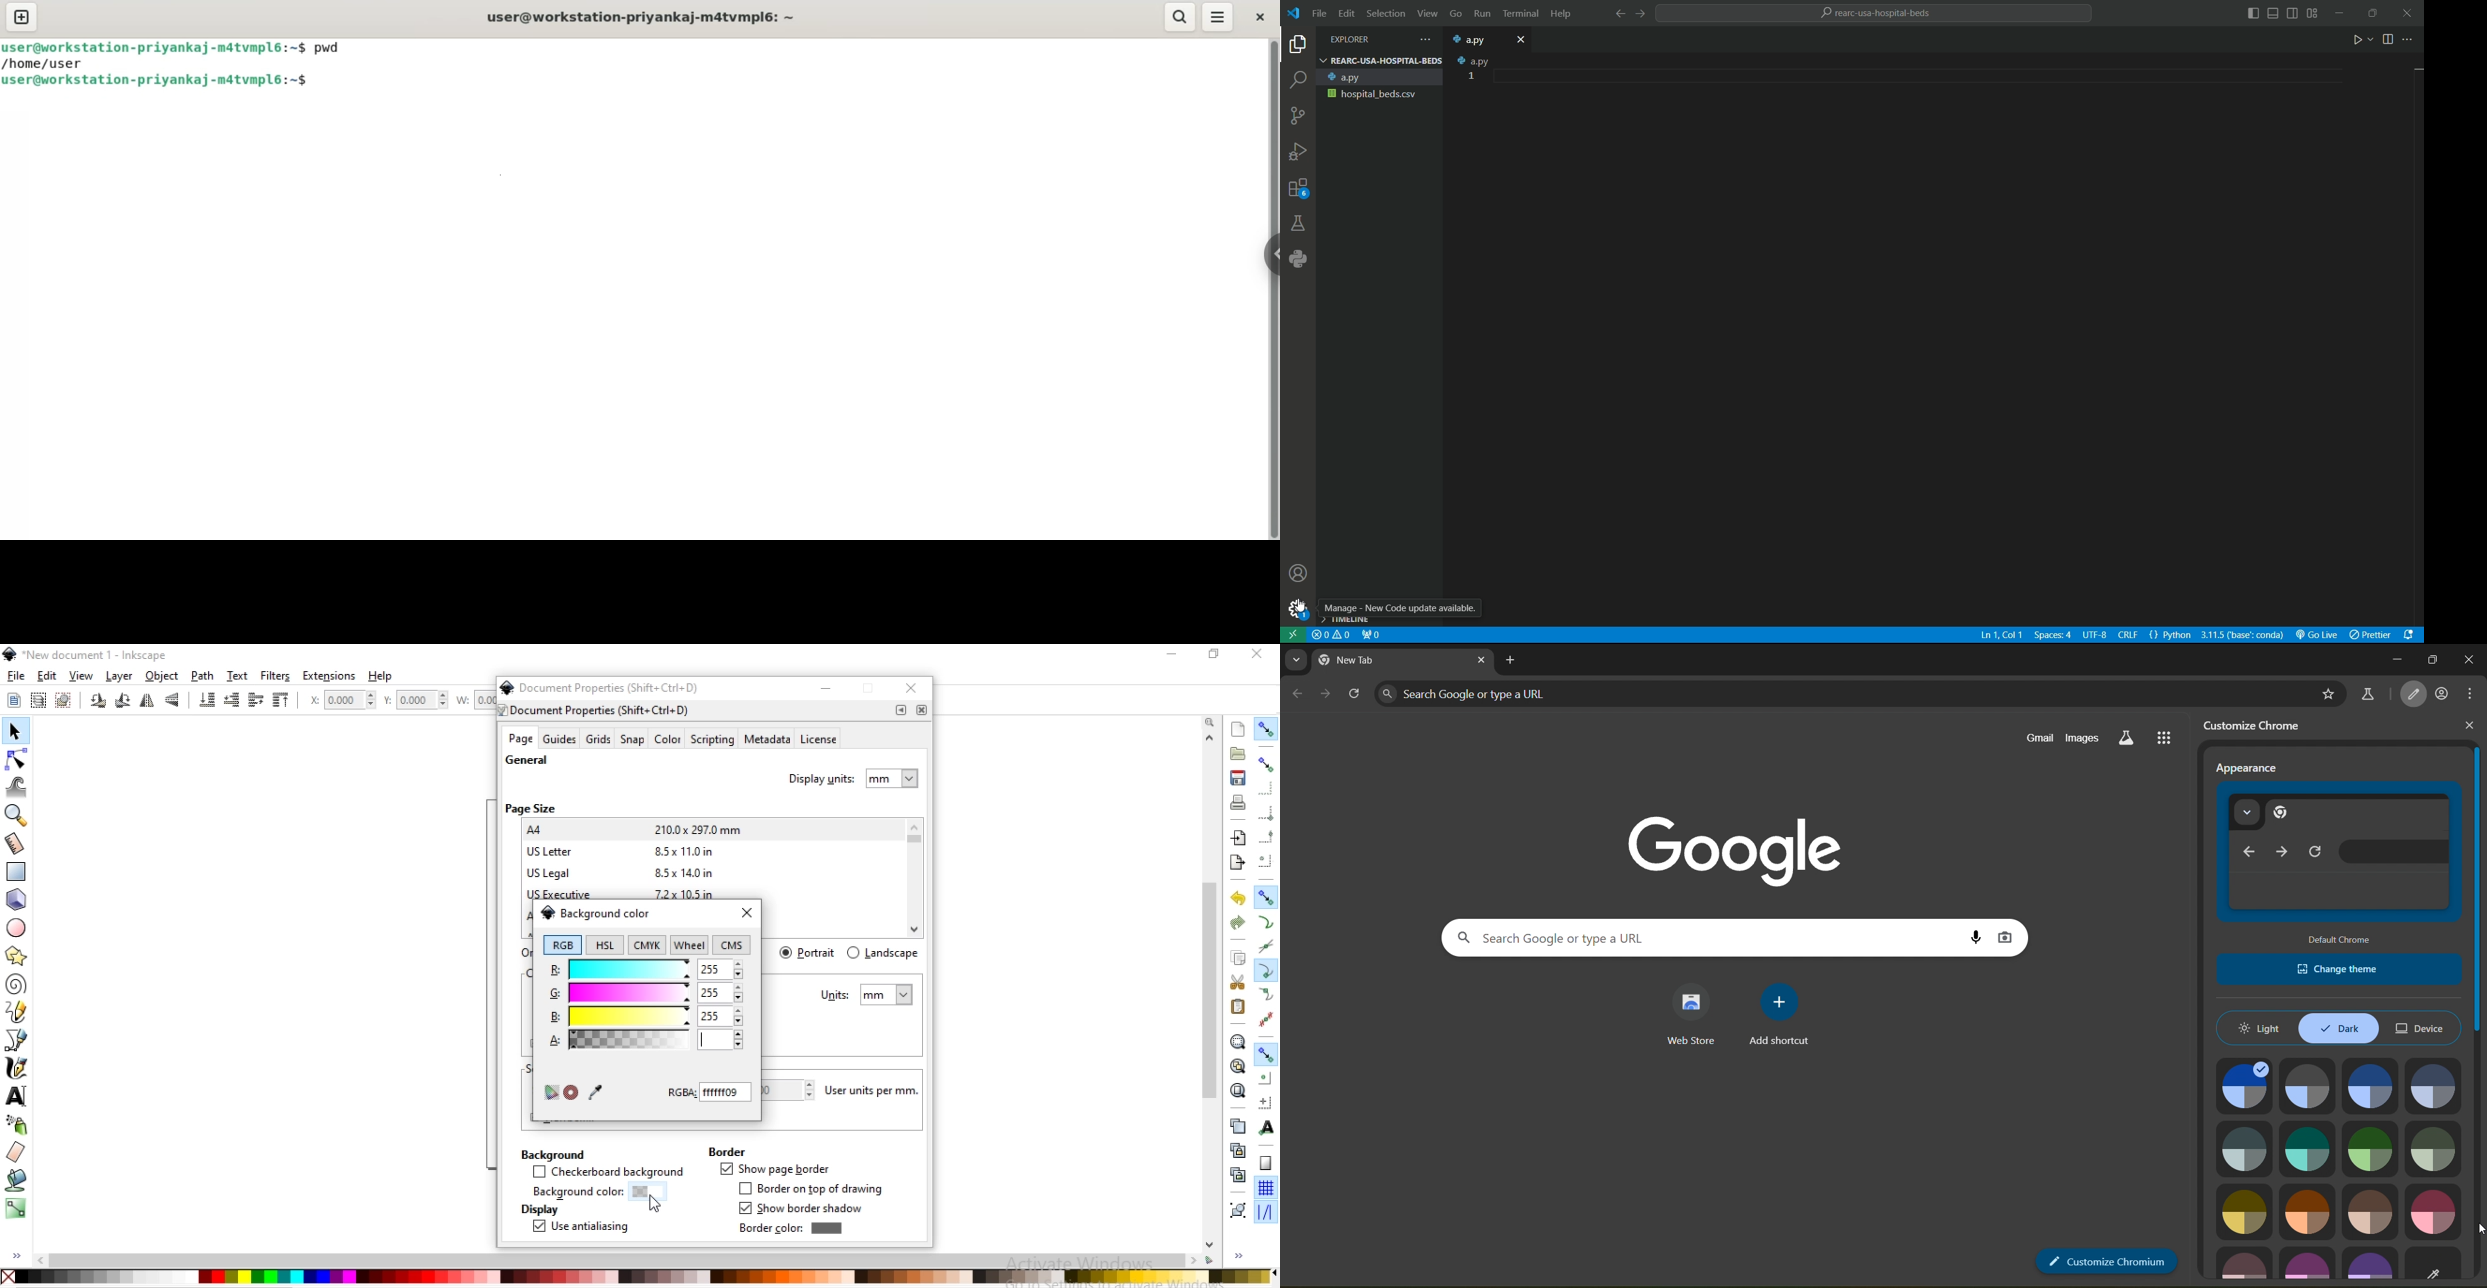  Describe the element at coordinates (231, 701) in the screenshot. I see `lower selection one step` at that location.